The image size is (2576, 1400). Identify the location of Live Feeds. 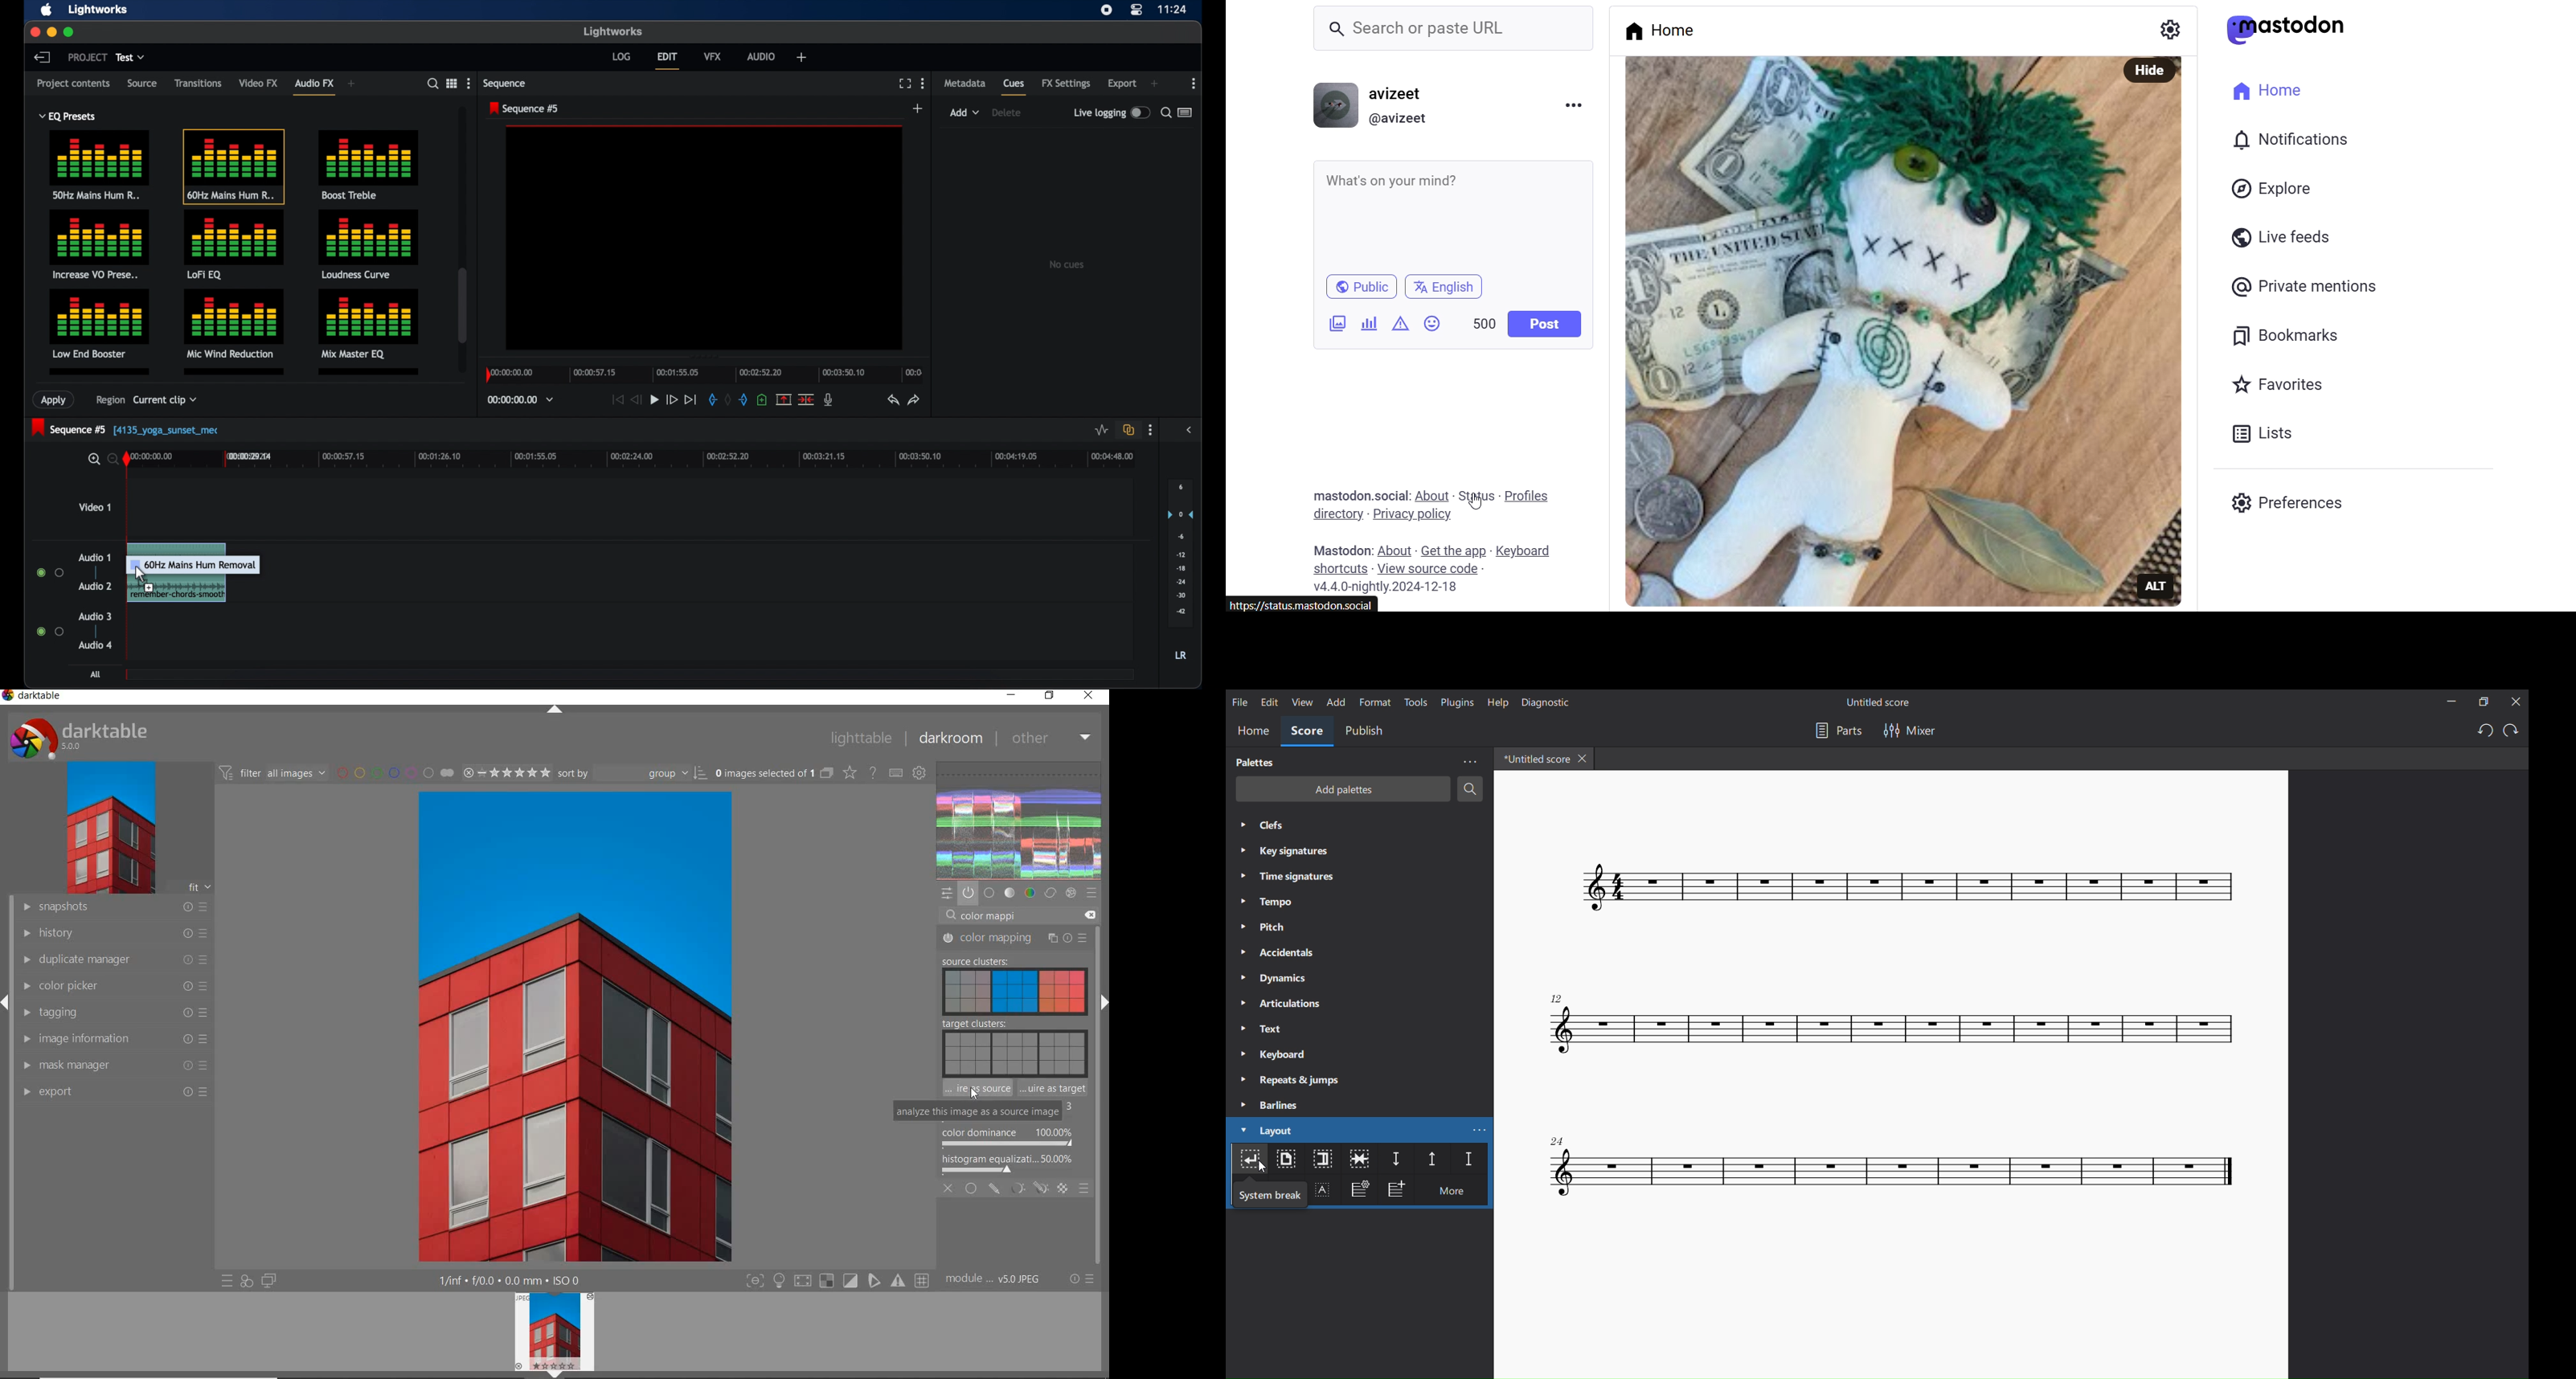
(2280, 239).